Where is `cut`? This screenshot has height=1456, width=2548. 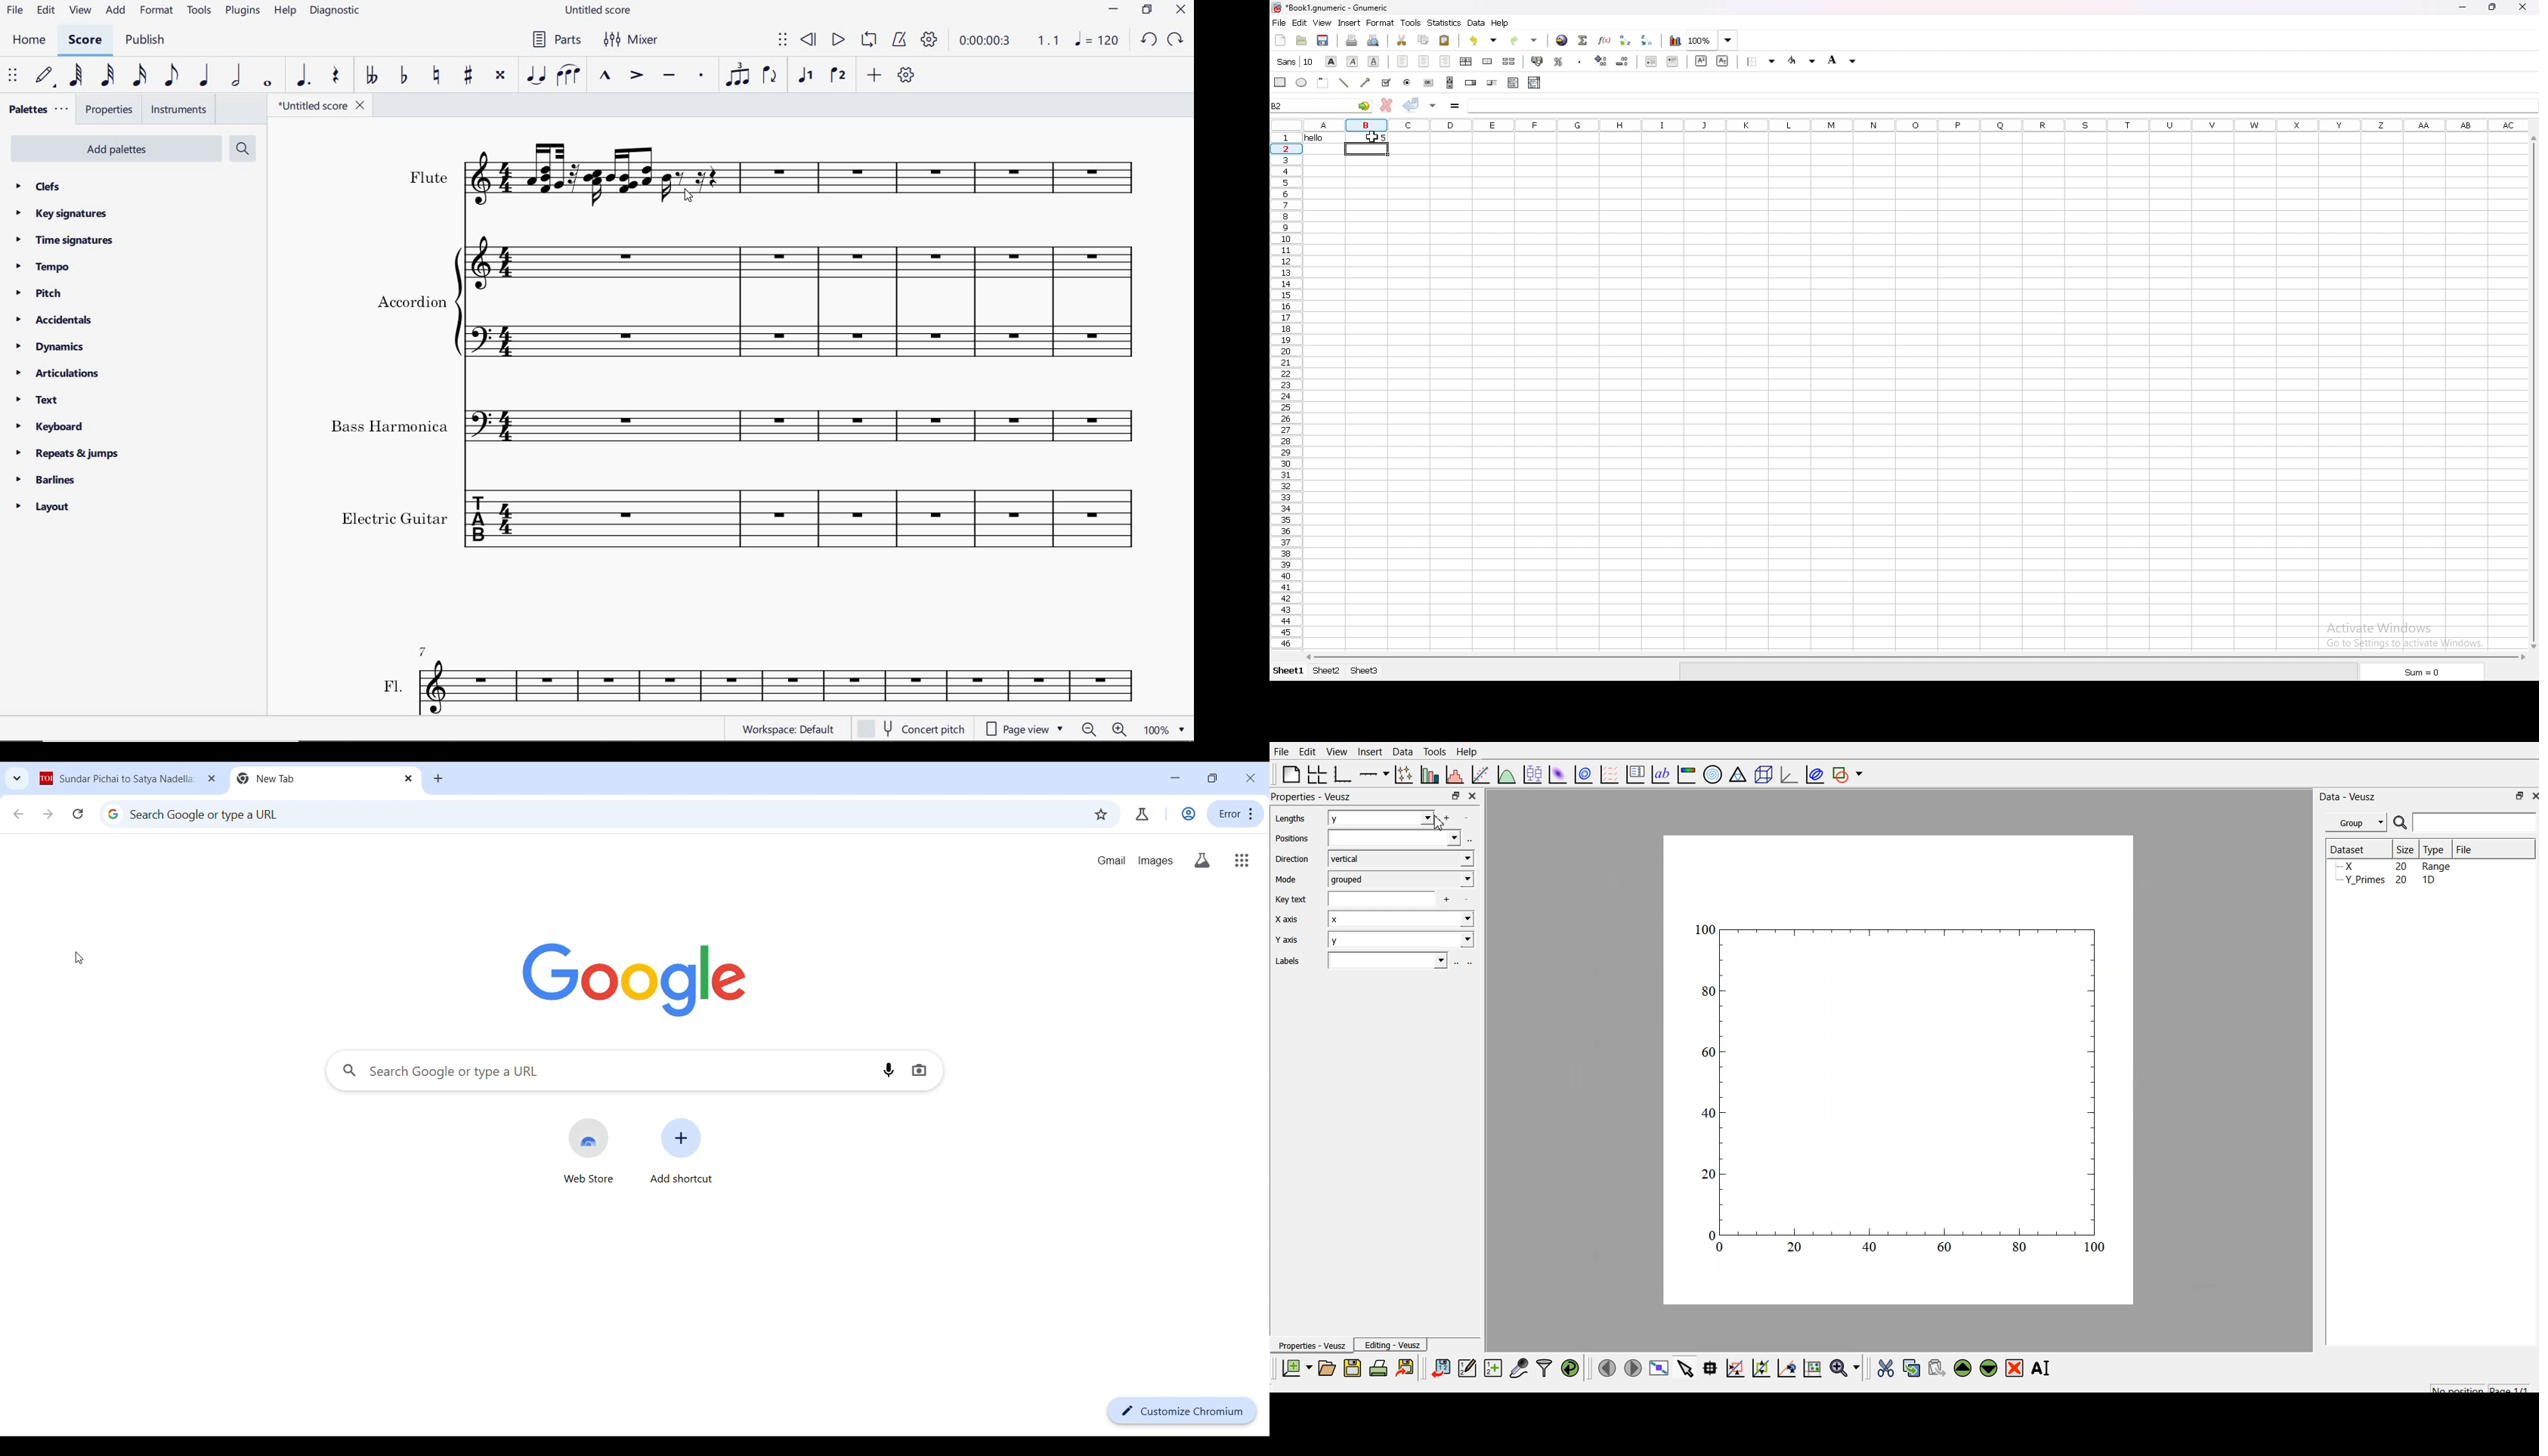 cut is located at coordinates (1401, 40).